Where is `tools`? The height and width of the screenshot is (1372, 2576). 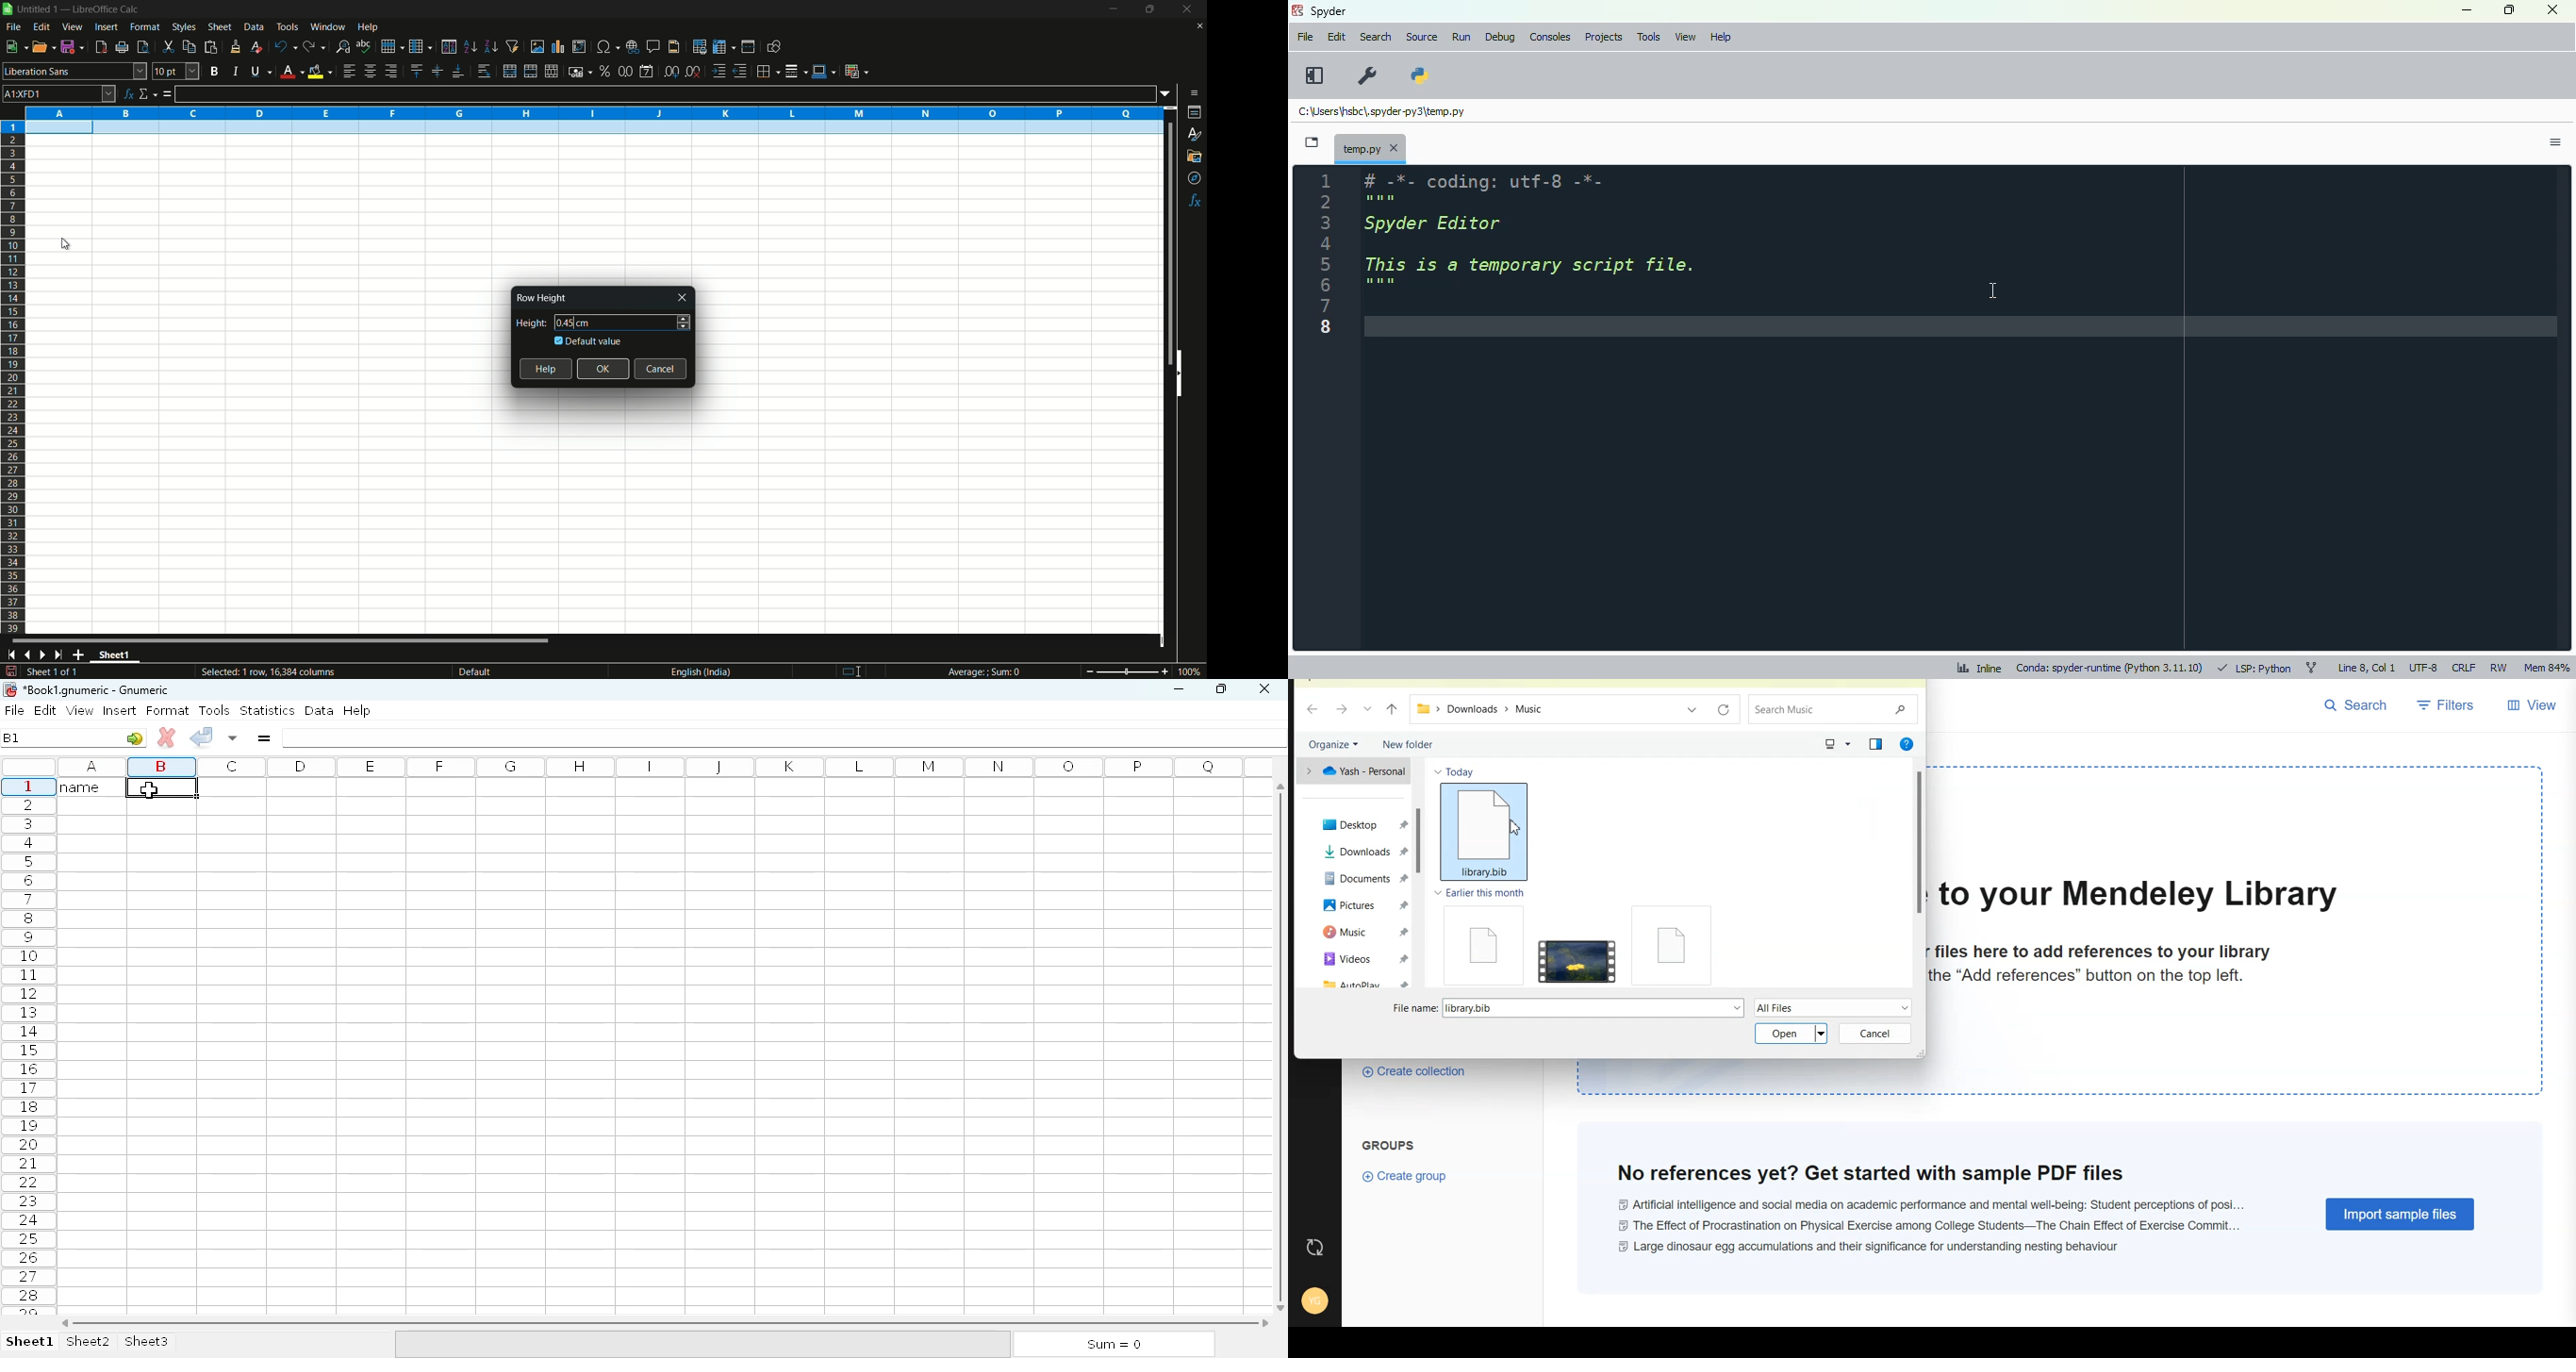 tools is located at coordinates (214, 710).